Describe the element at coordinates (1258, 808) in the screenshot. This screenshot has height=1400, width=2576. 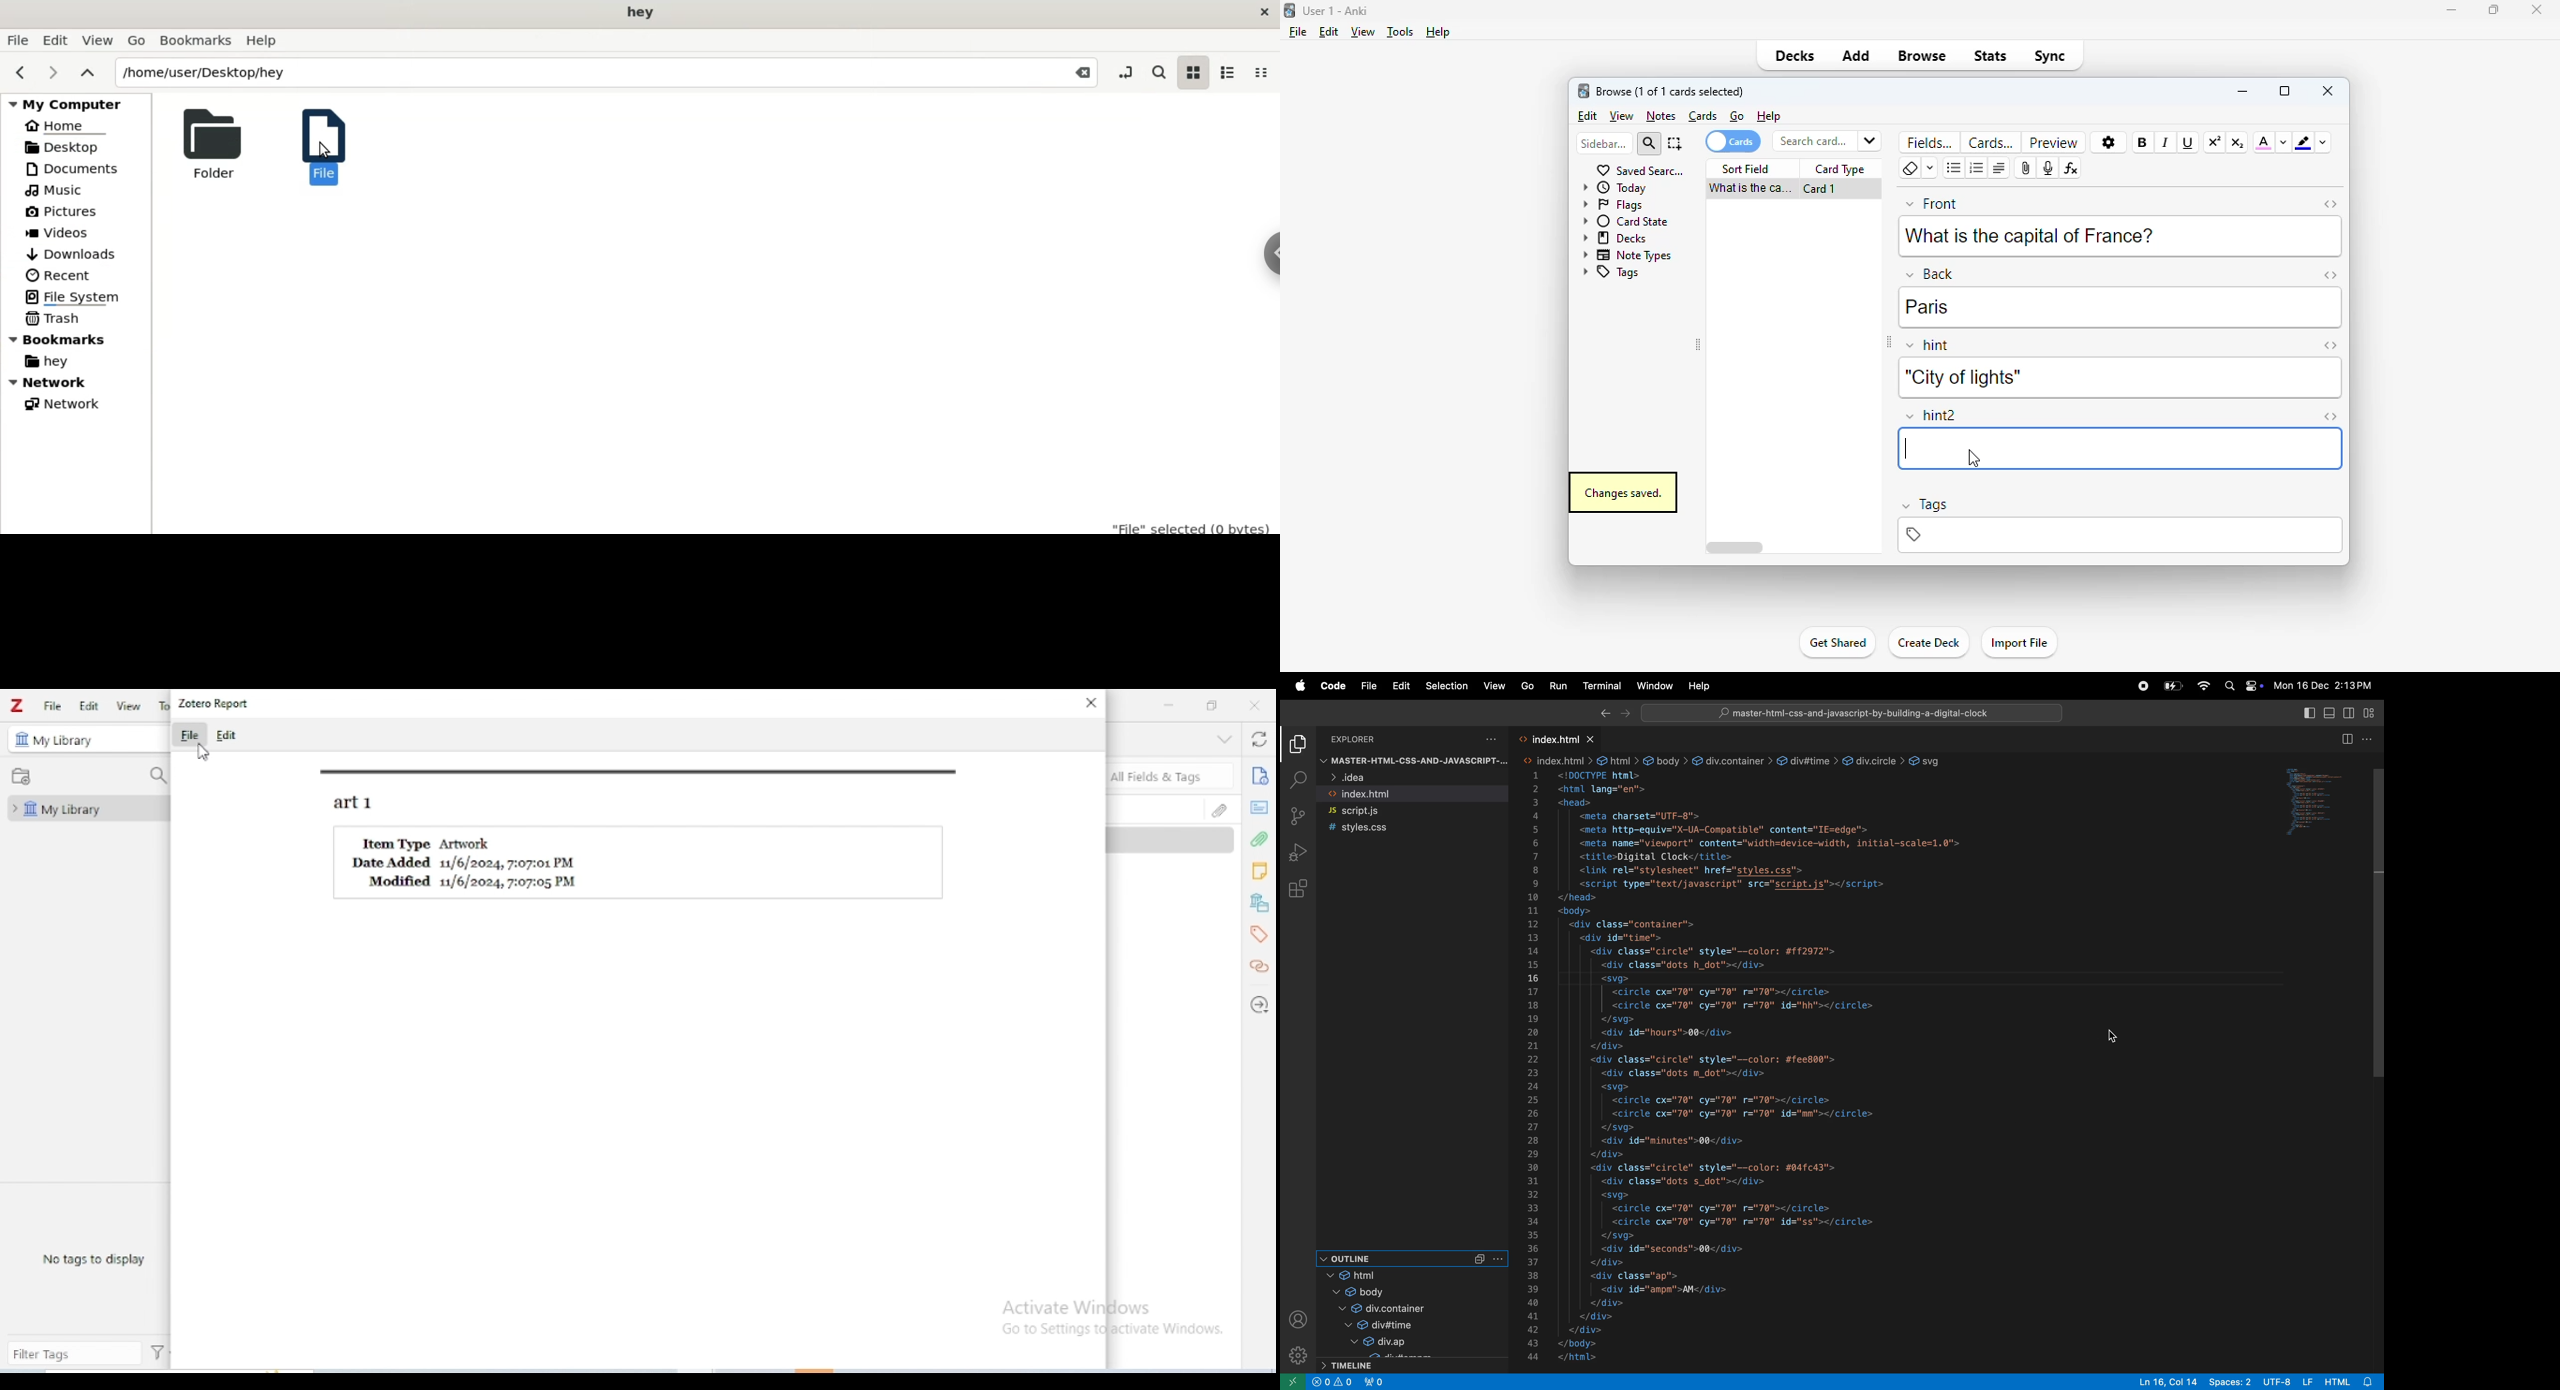
I see `abstract` at that location.